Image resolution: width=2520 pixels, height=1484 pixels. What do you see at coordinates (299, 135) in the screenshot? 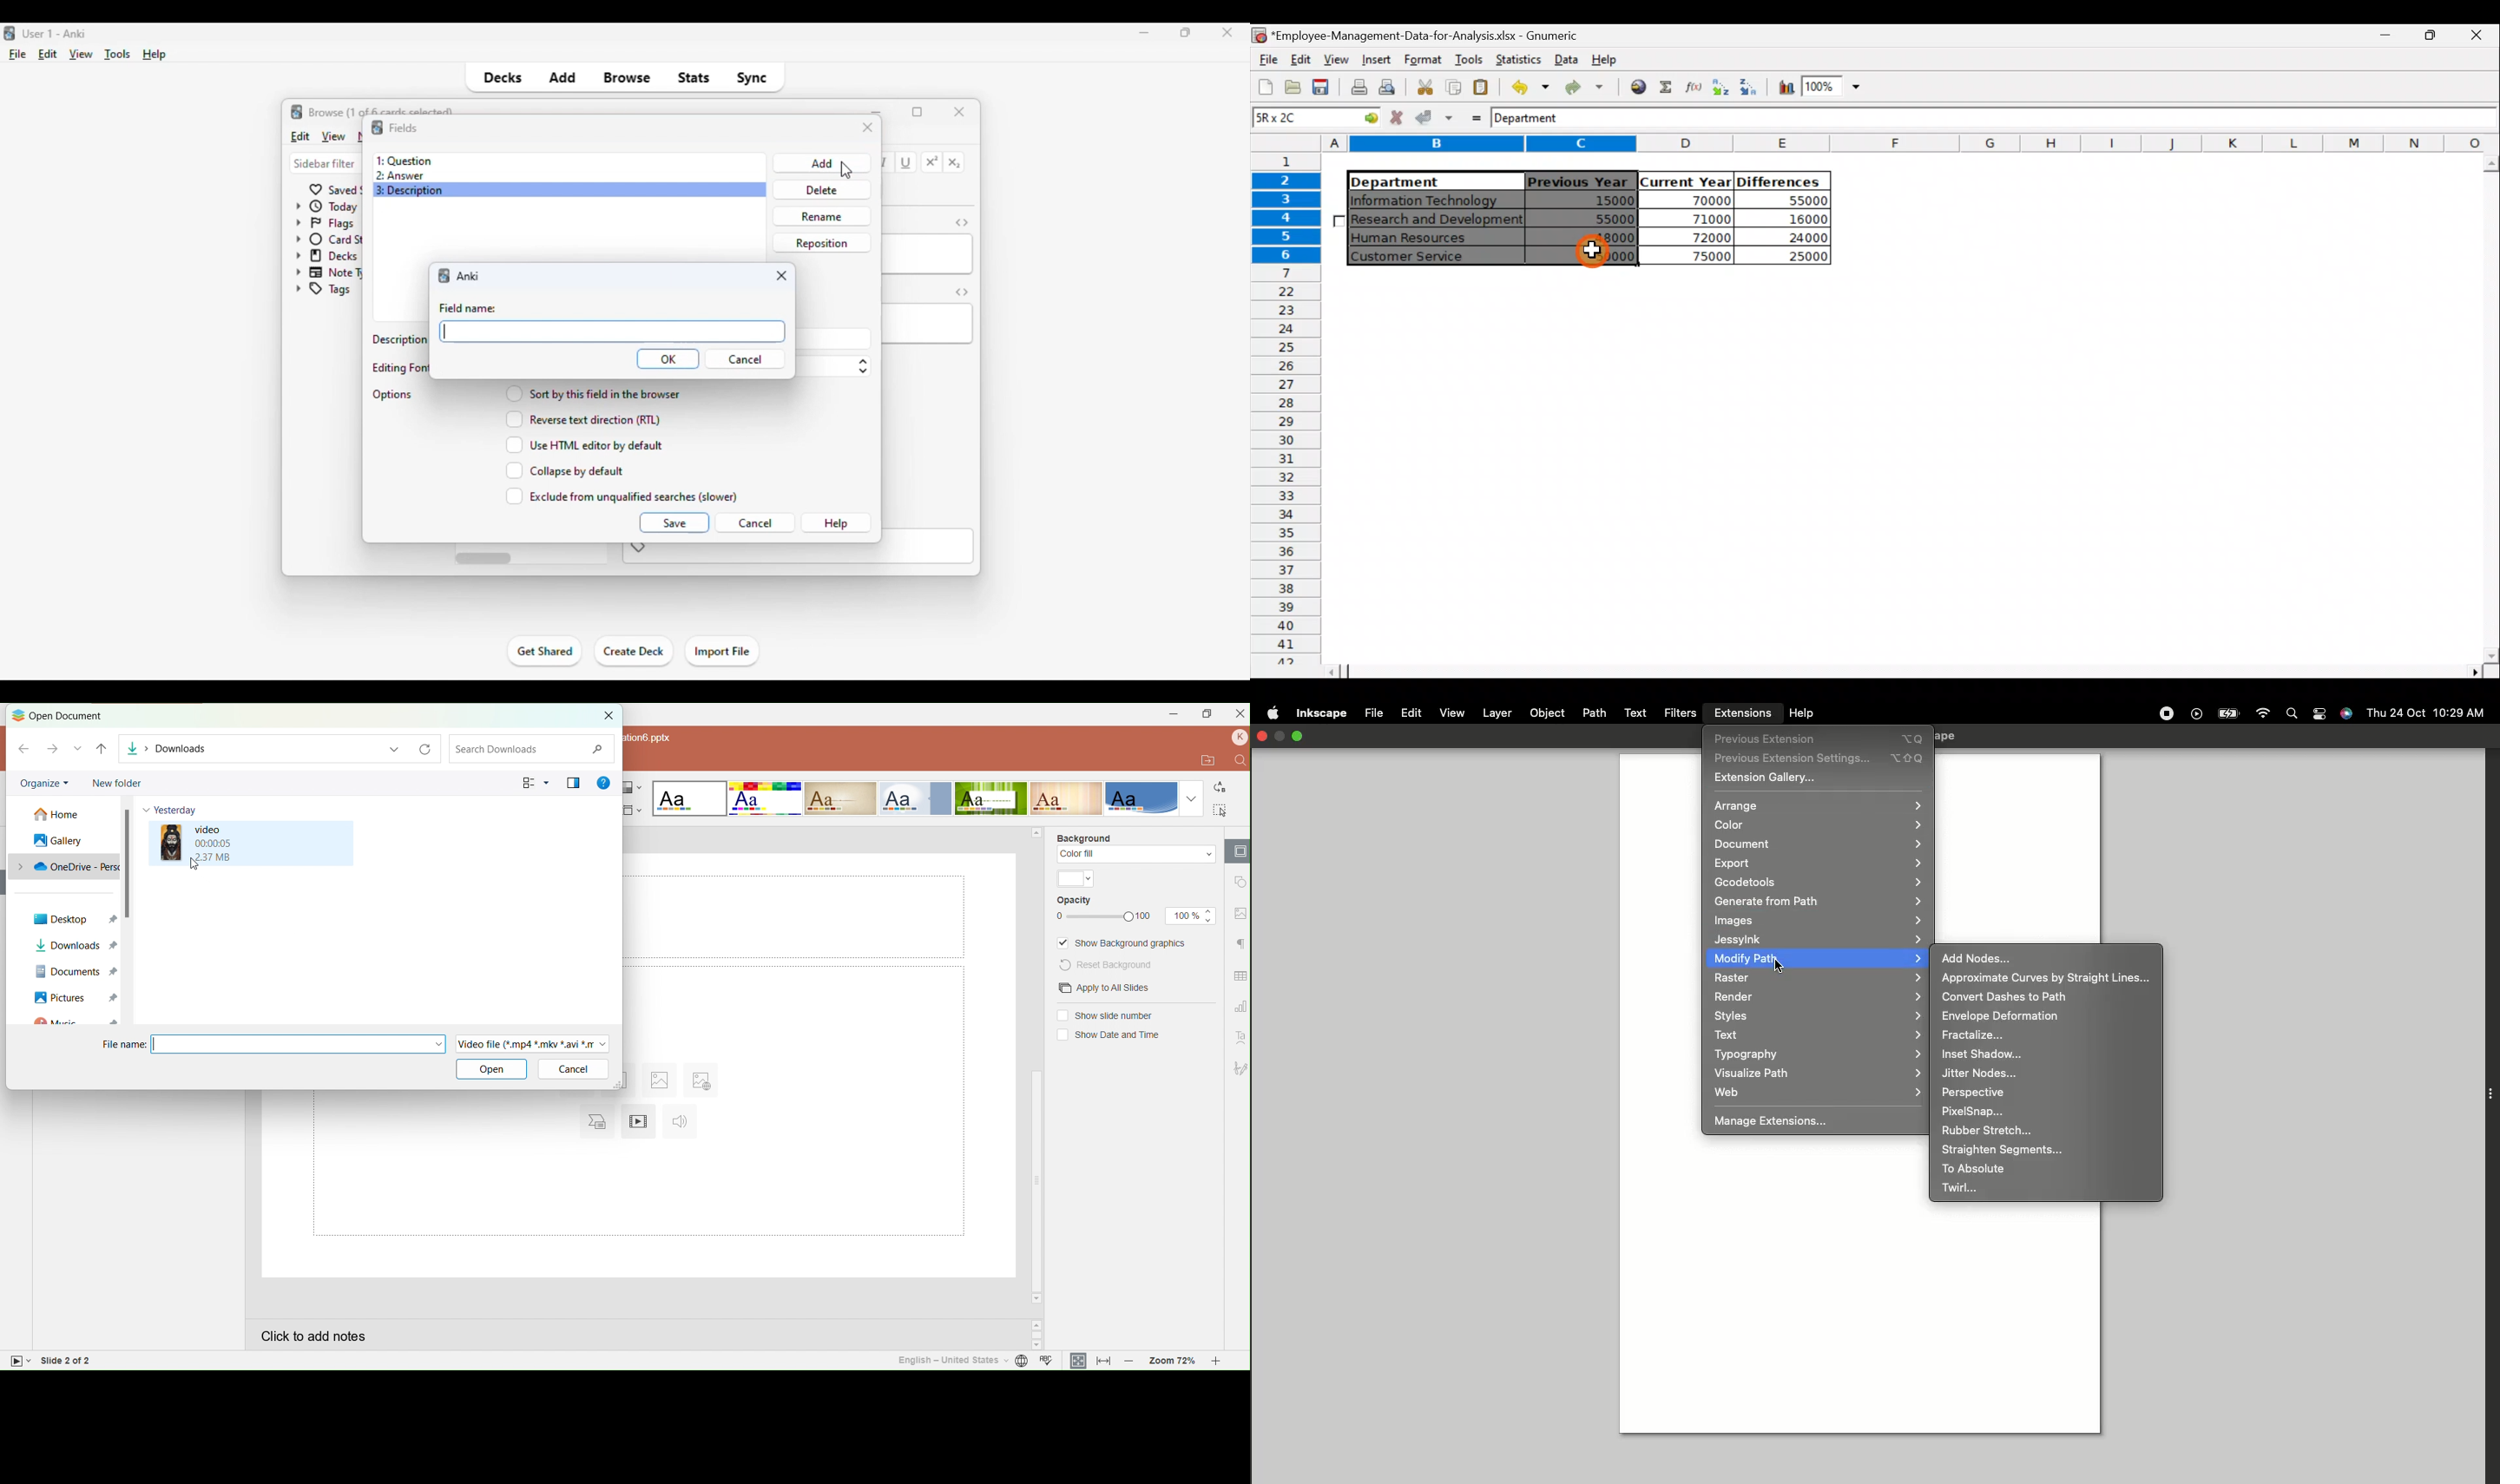
I see `edit` at bounding box center [299, 135].